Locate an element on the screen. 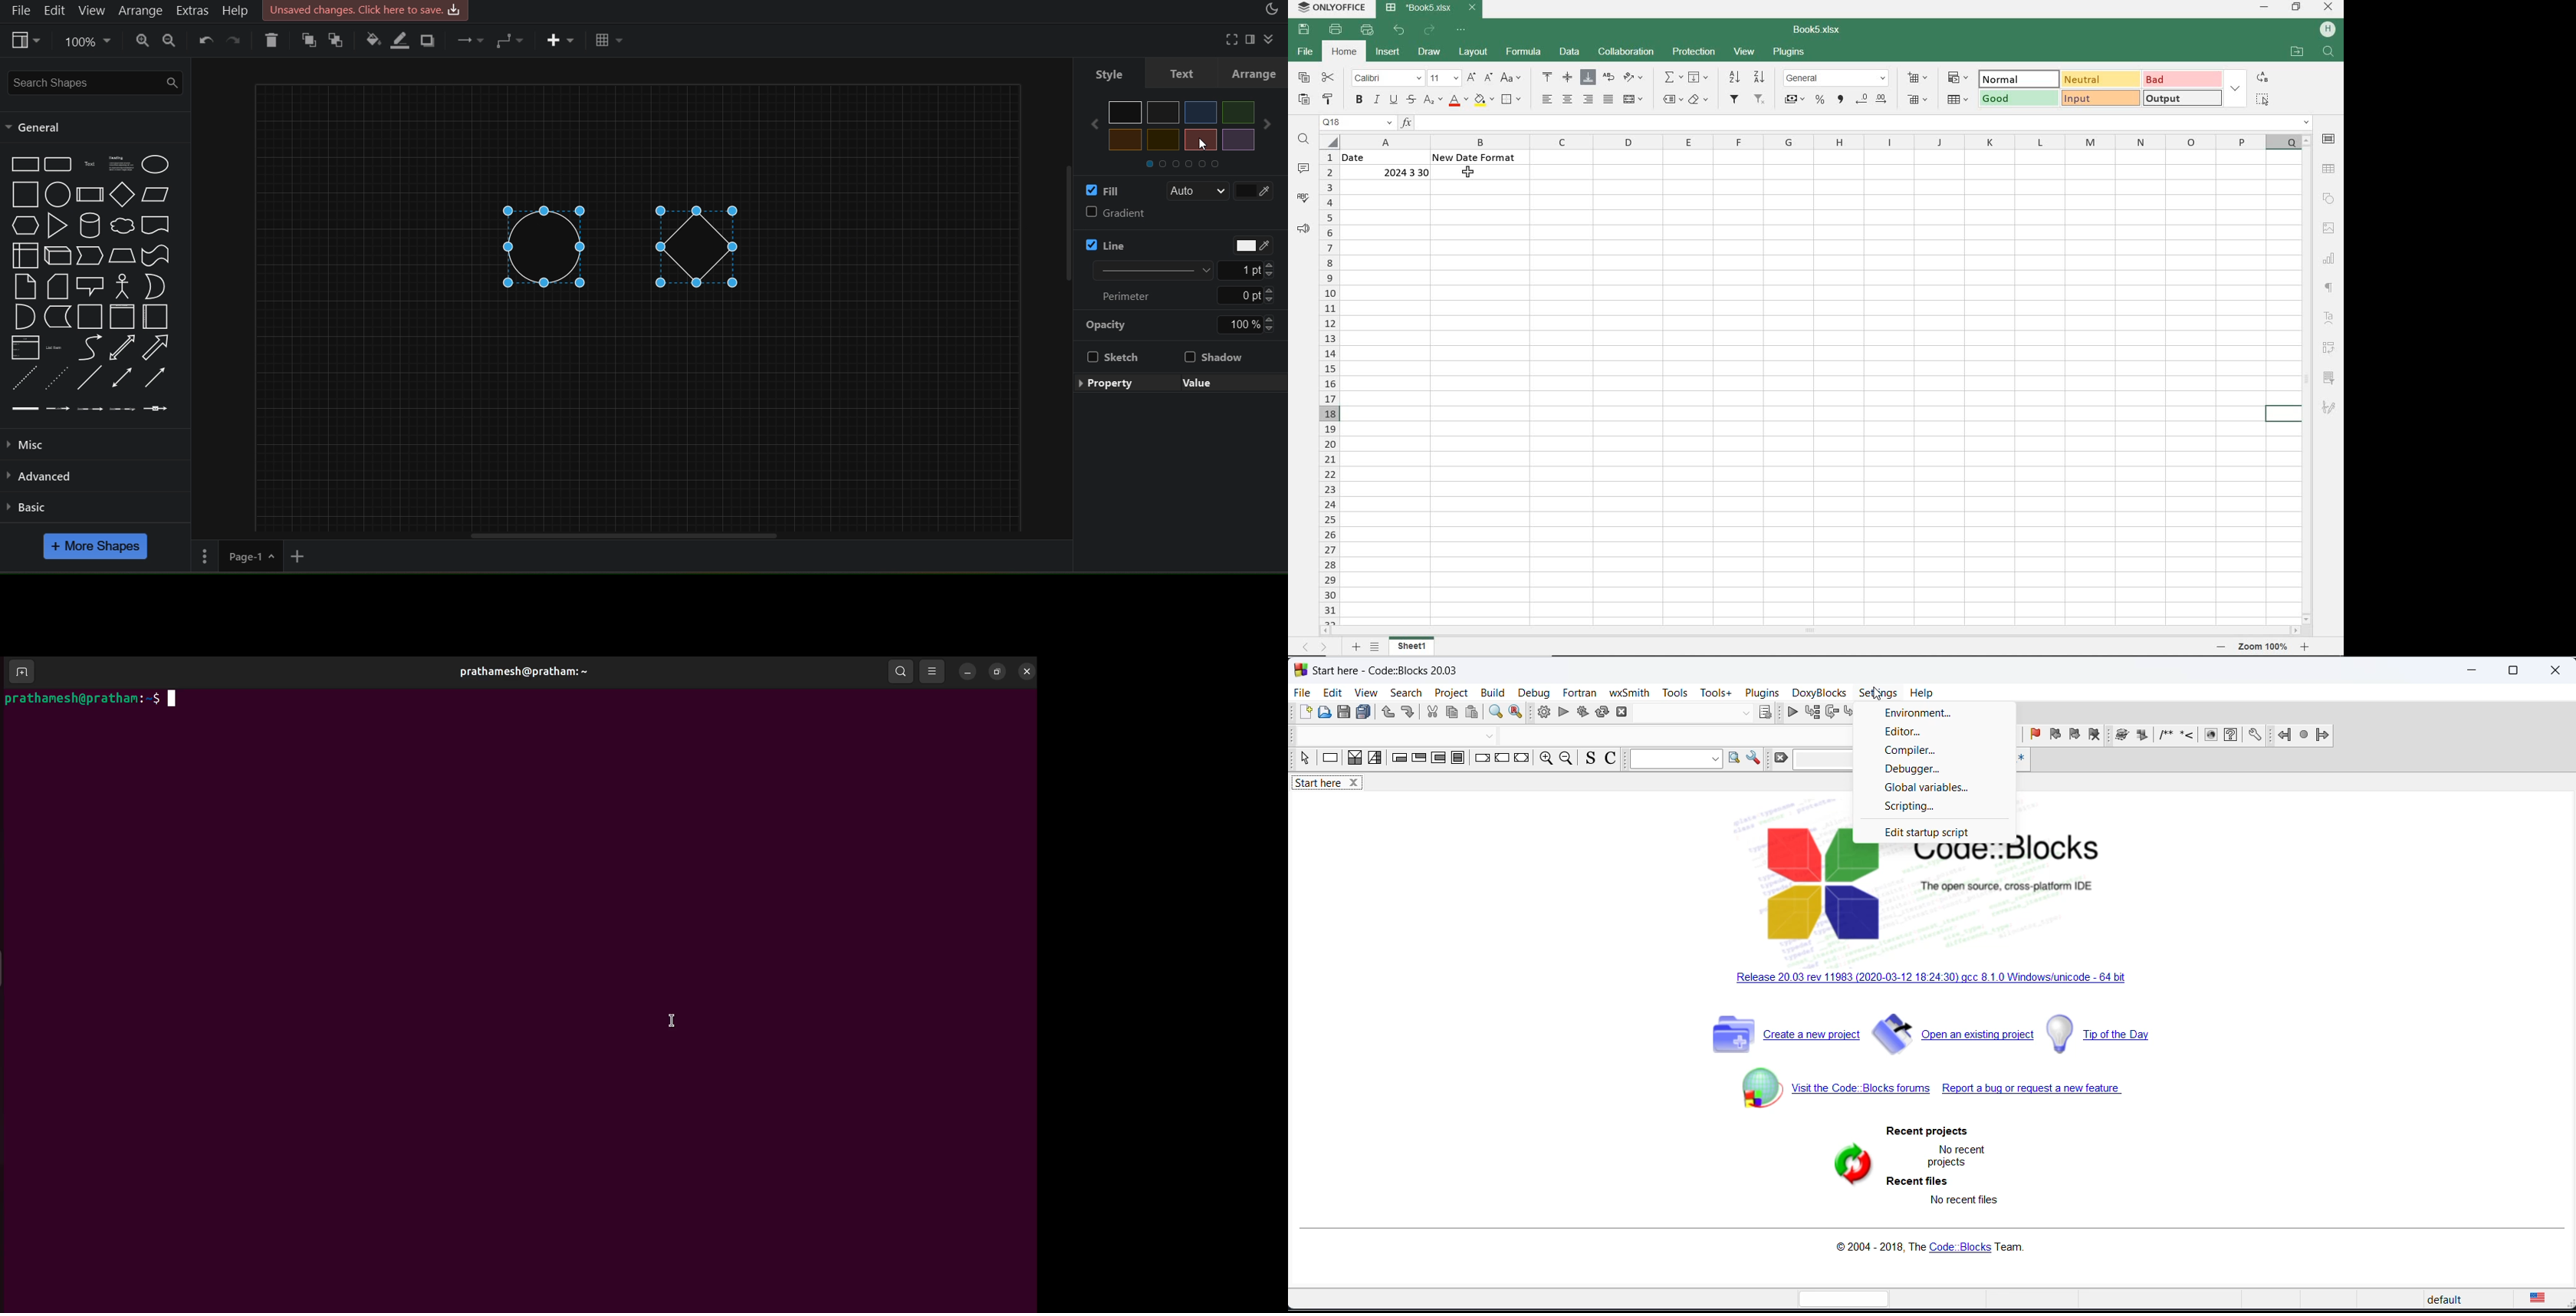  show target dialog is located at coordinates (1766, 712).